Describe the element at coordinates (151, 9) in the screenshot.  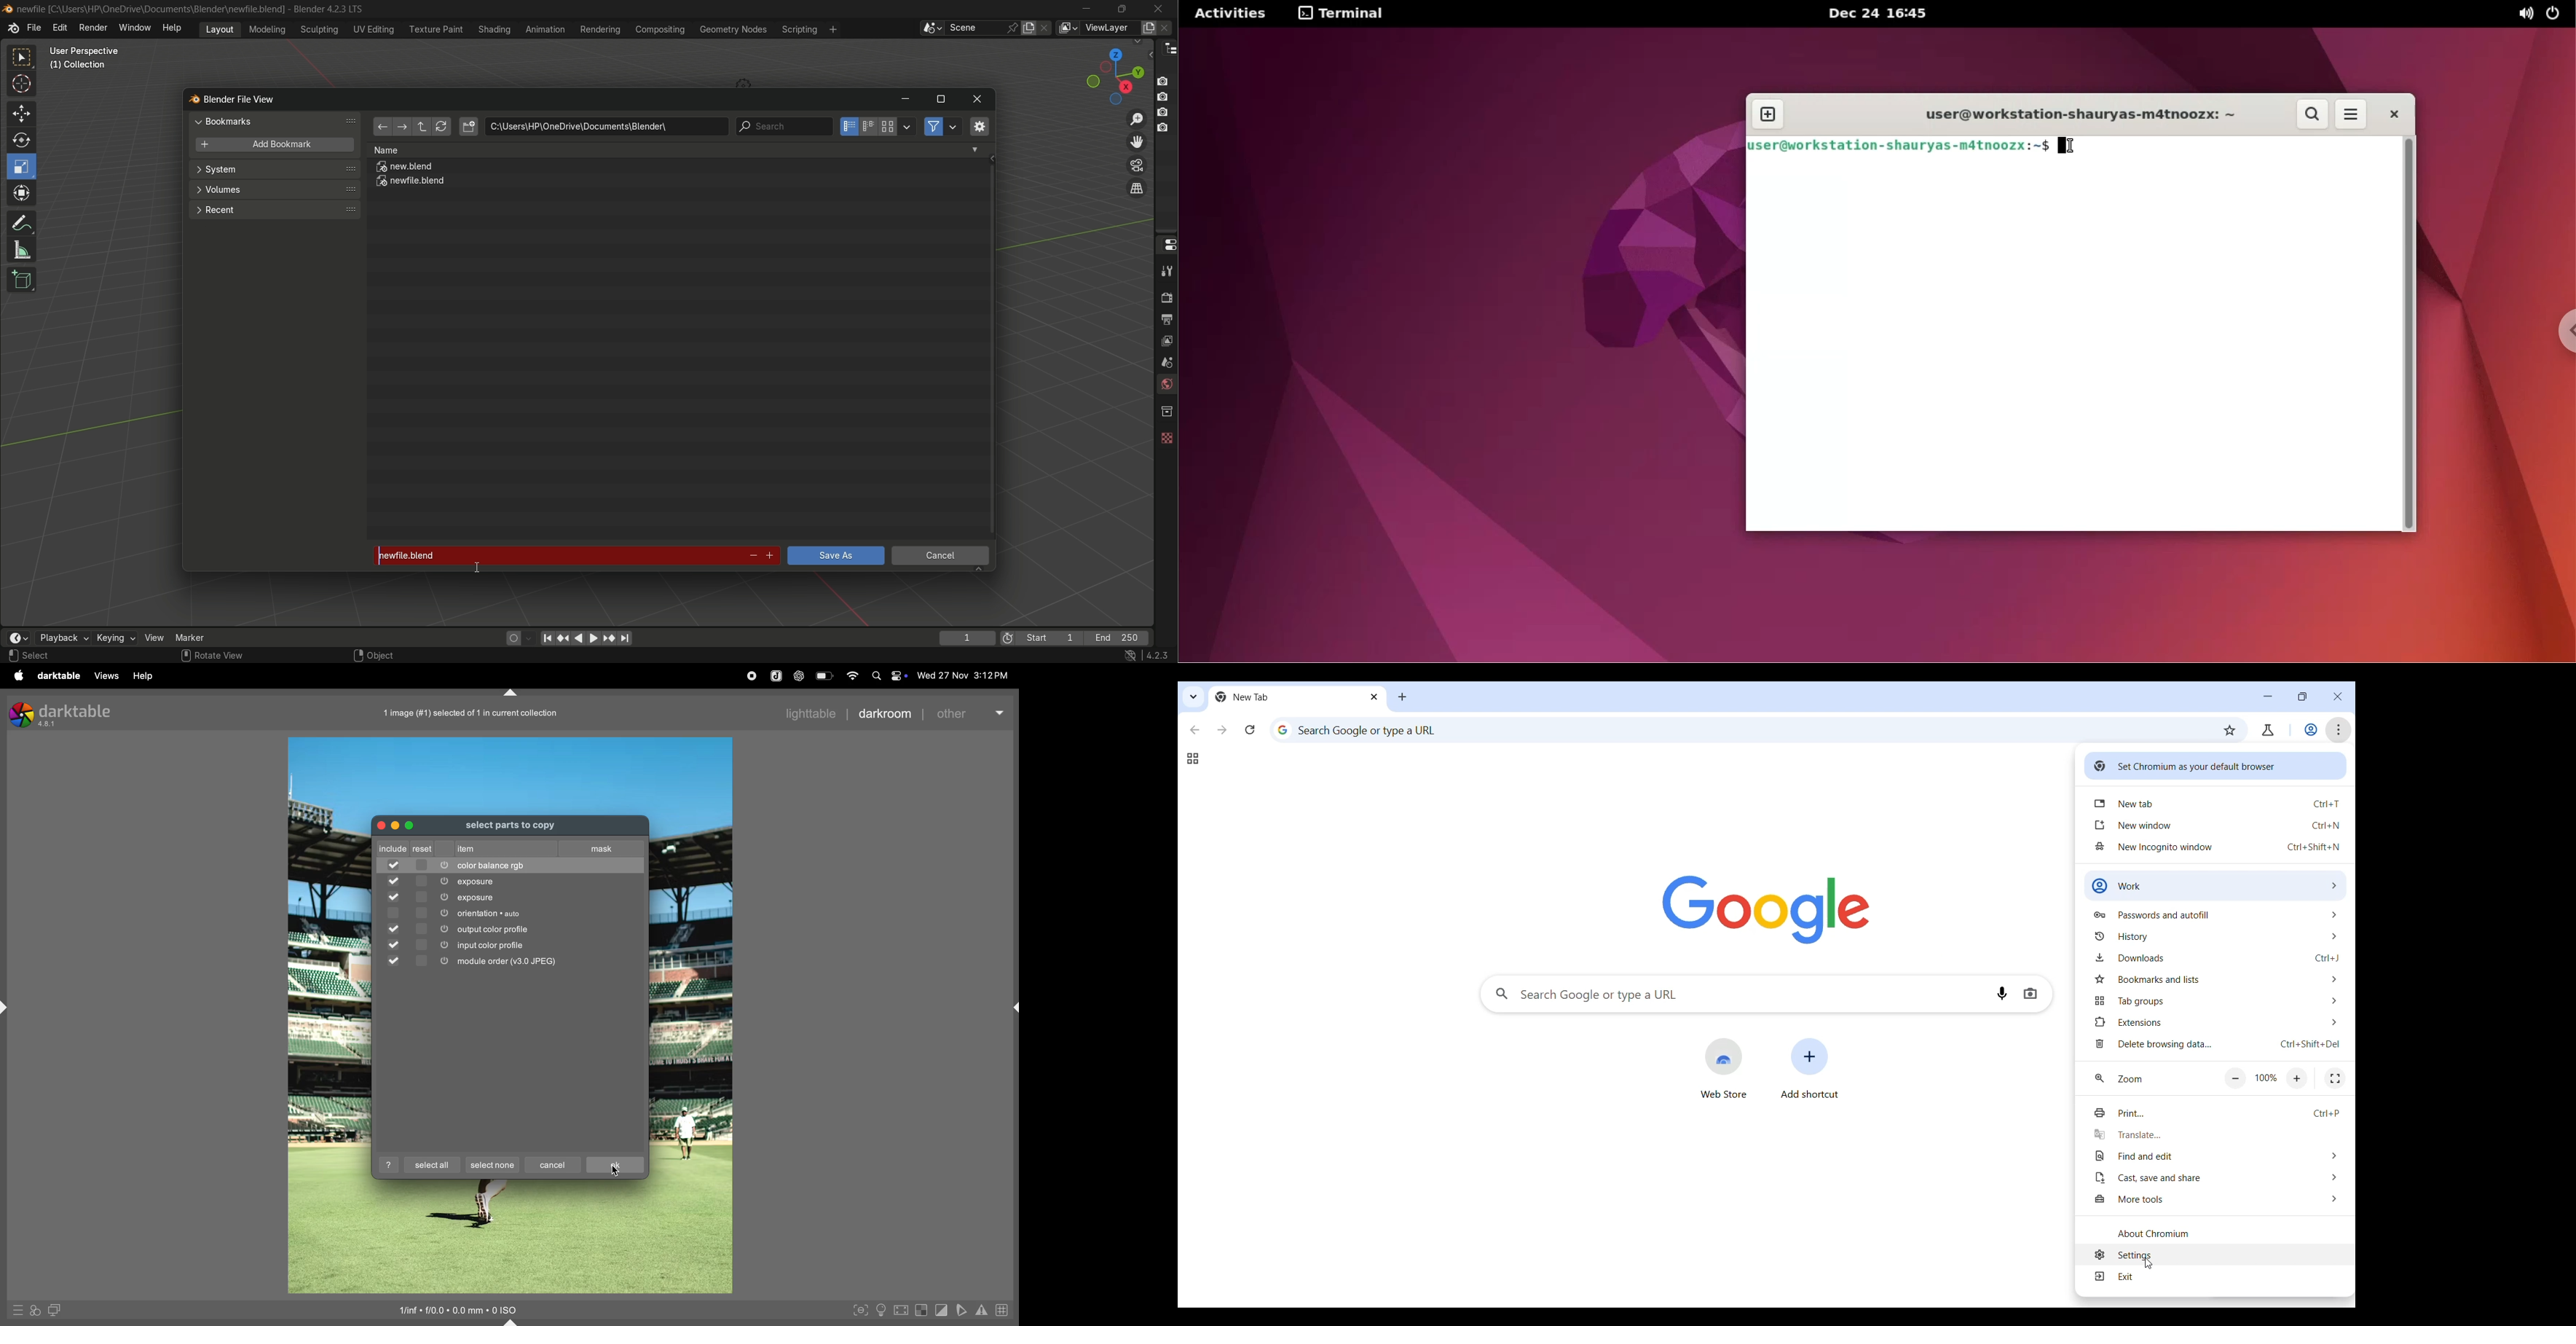
I see `C:\User:\\HP\Onedrive\Documents\Blender` at that location.